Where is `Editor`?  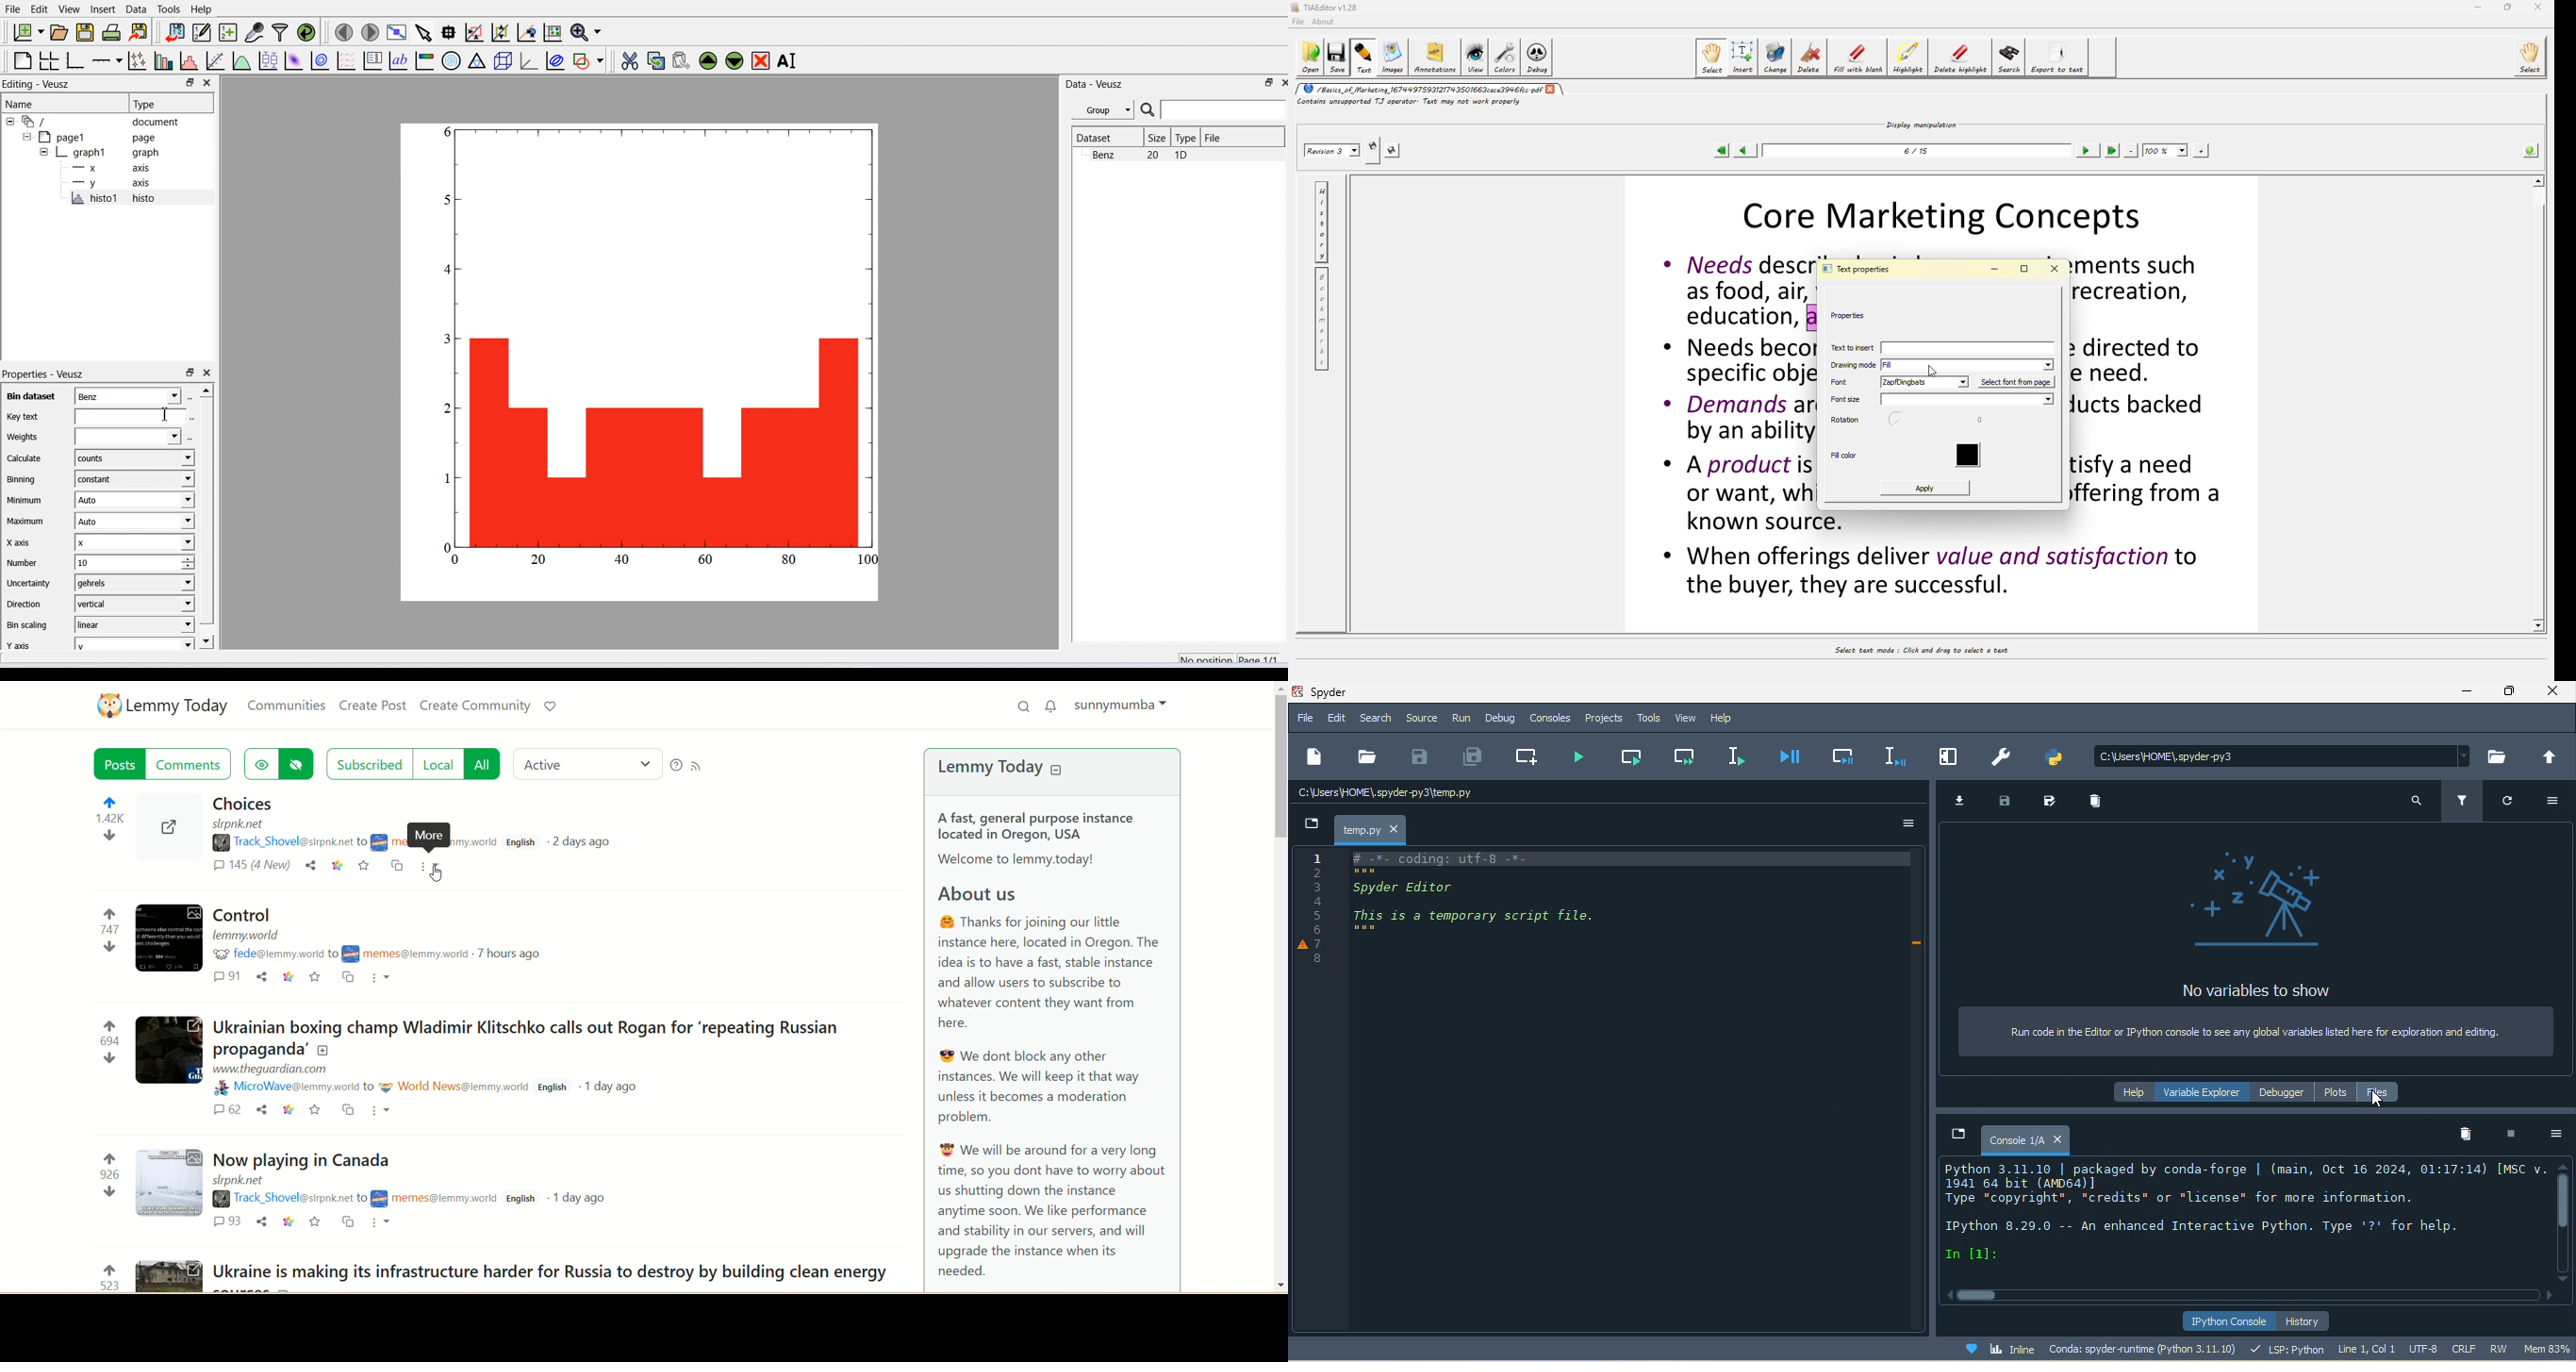 Editor is located at coordinates (202, 32).